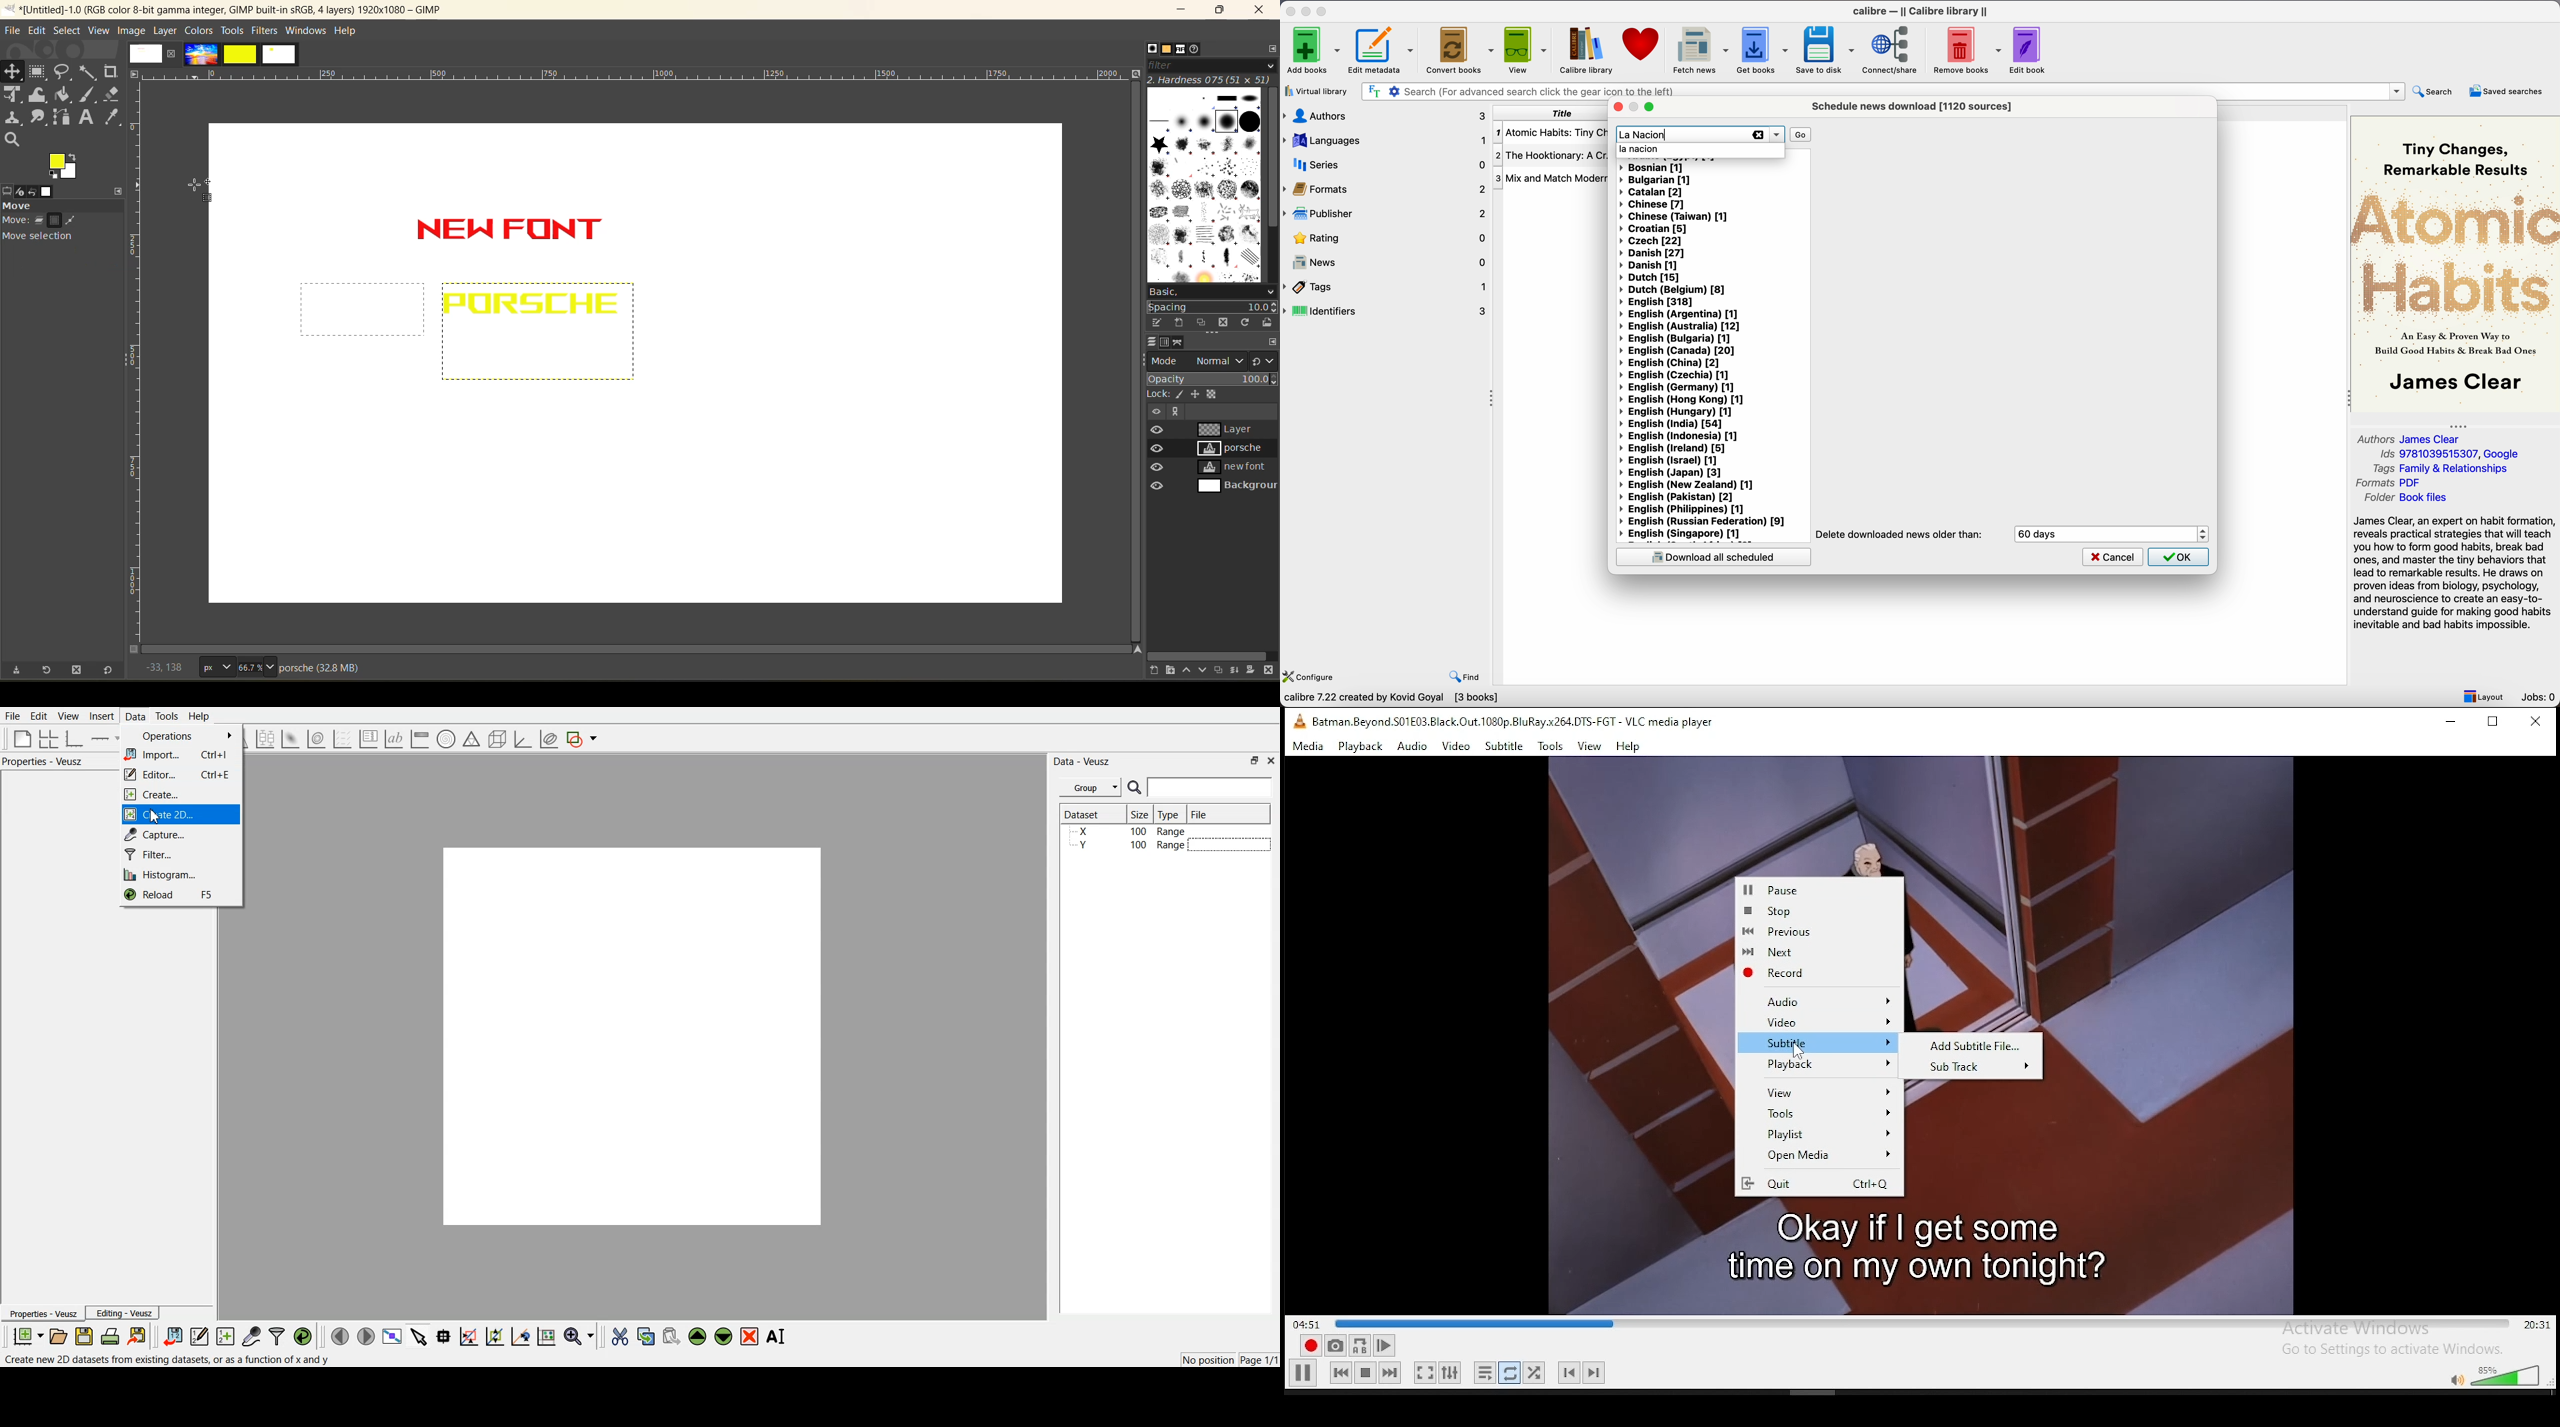 The image size is (2576, 1428). I want to click on erase, so click(112, 93).